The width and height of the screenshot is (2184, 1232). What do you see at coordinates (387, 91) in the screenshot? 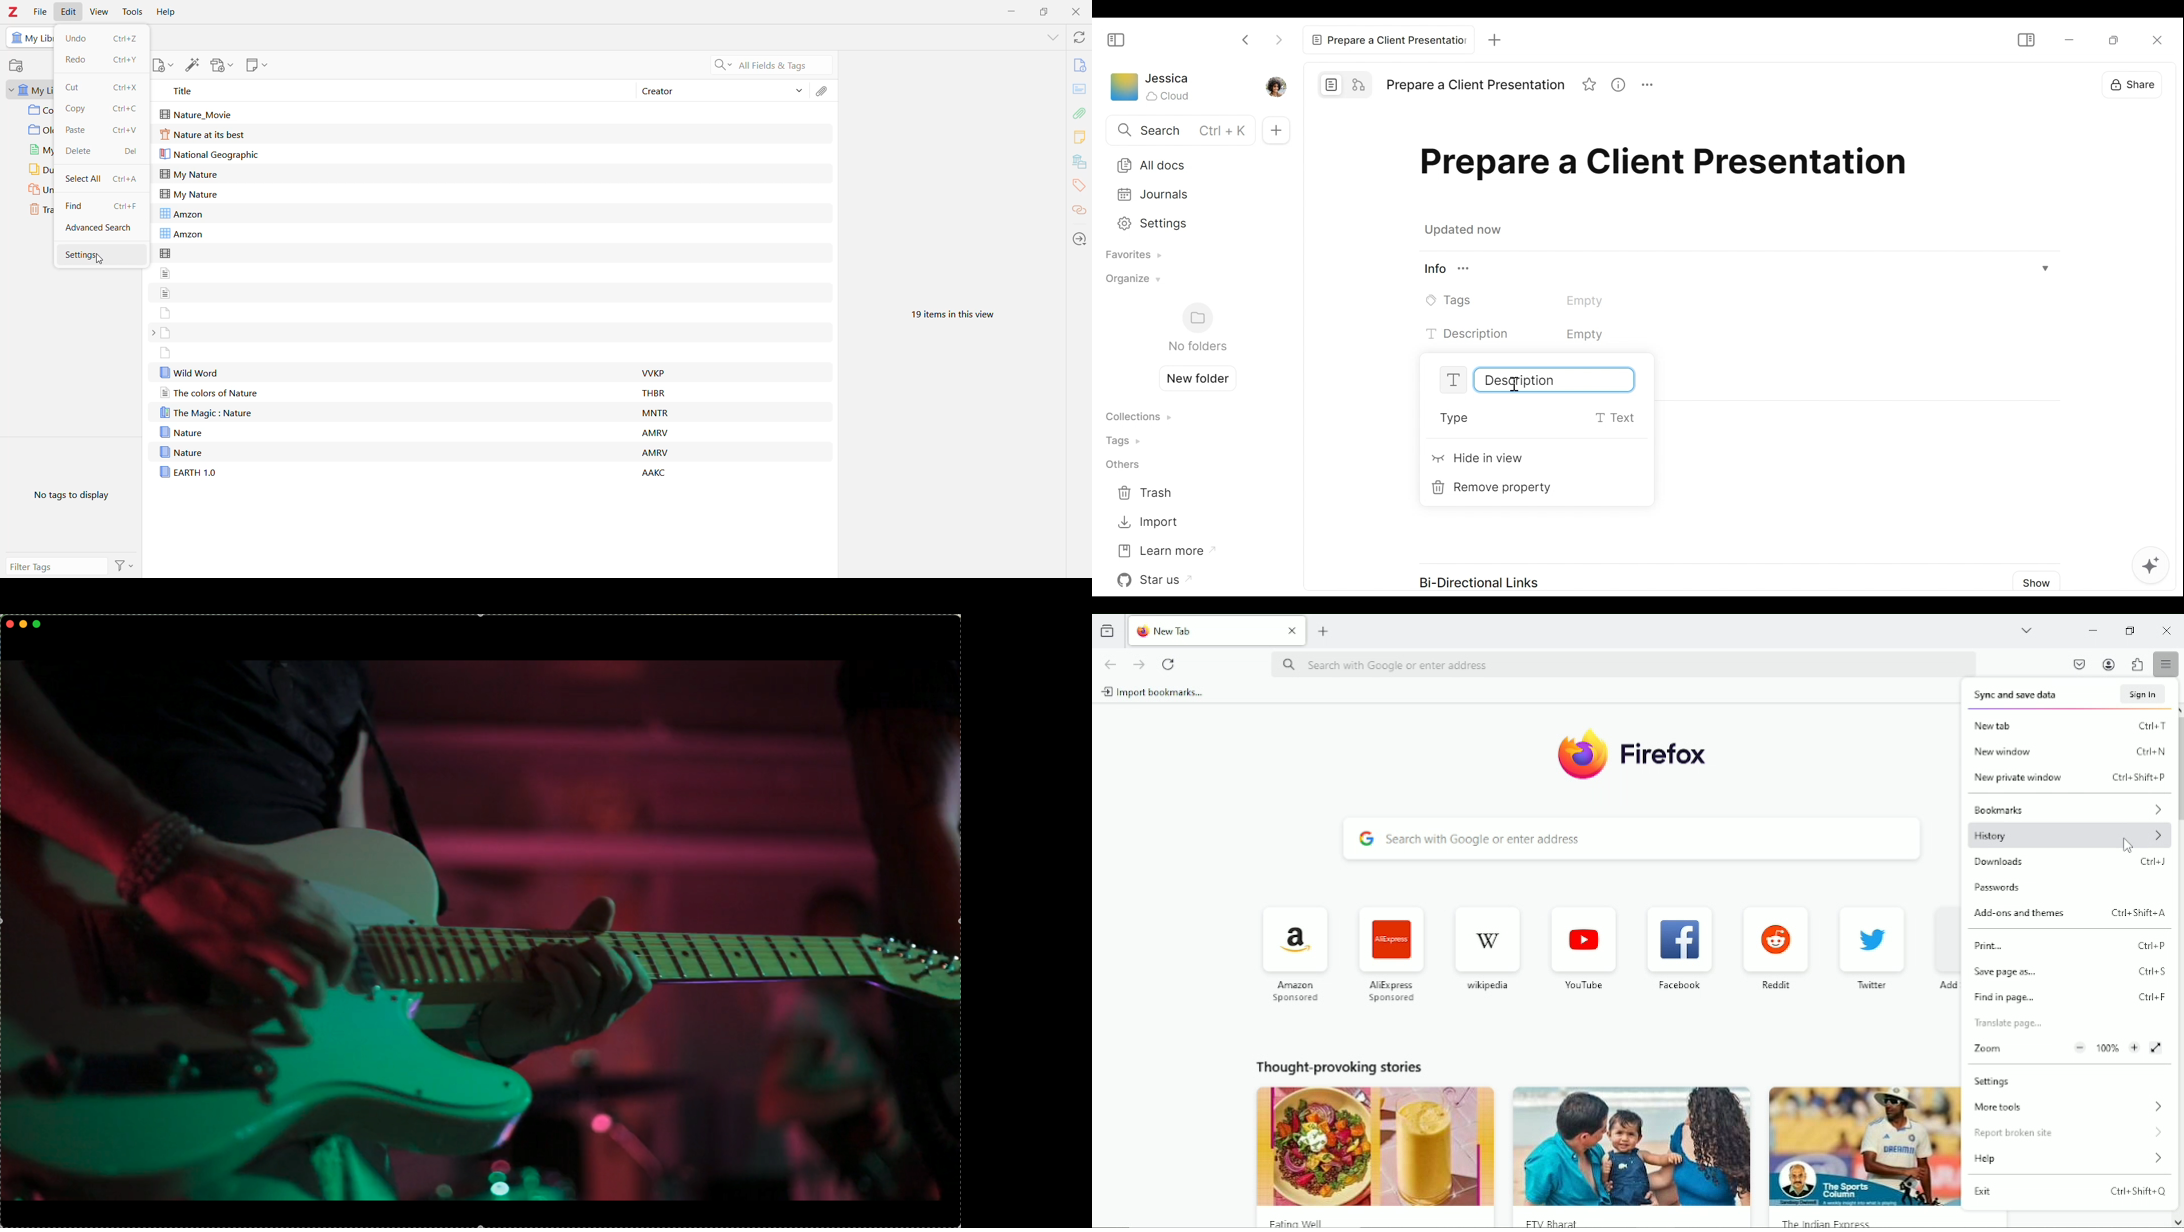
I see `Title` at bounding box center [387, 91].